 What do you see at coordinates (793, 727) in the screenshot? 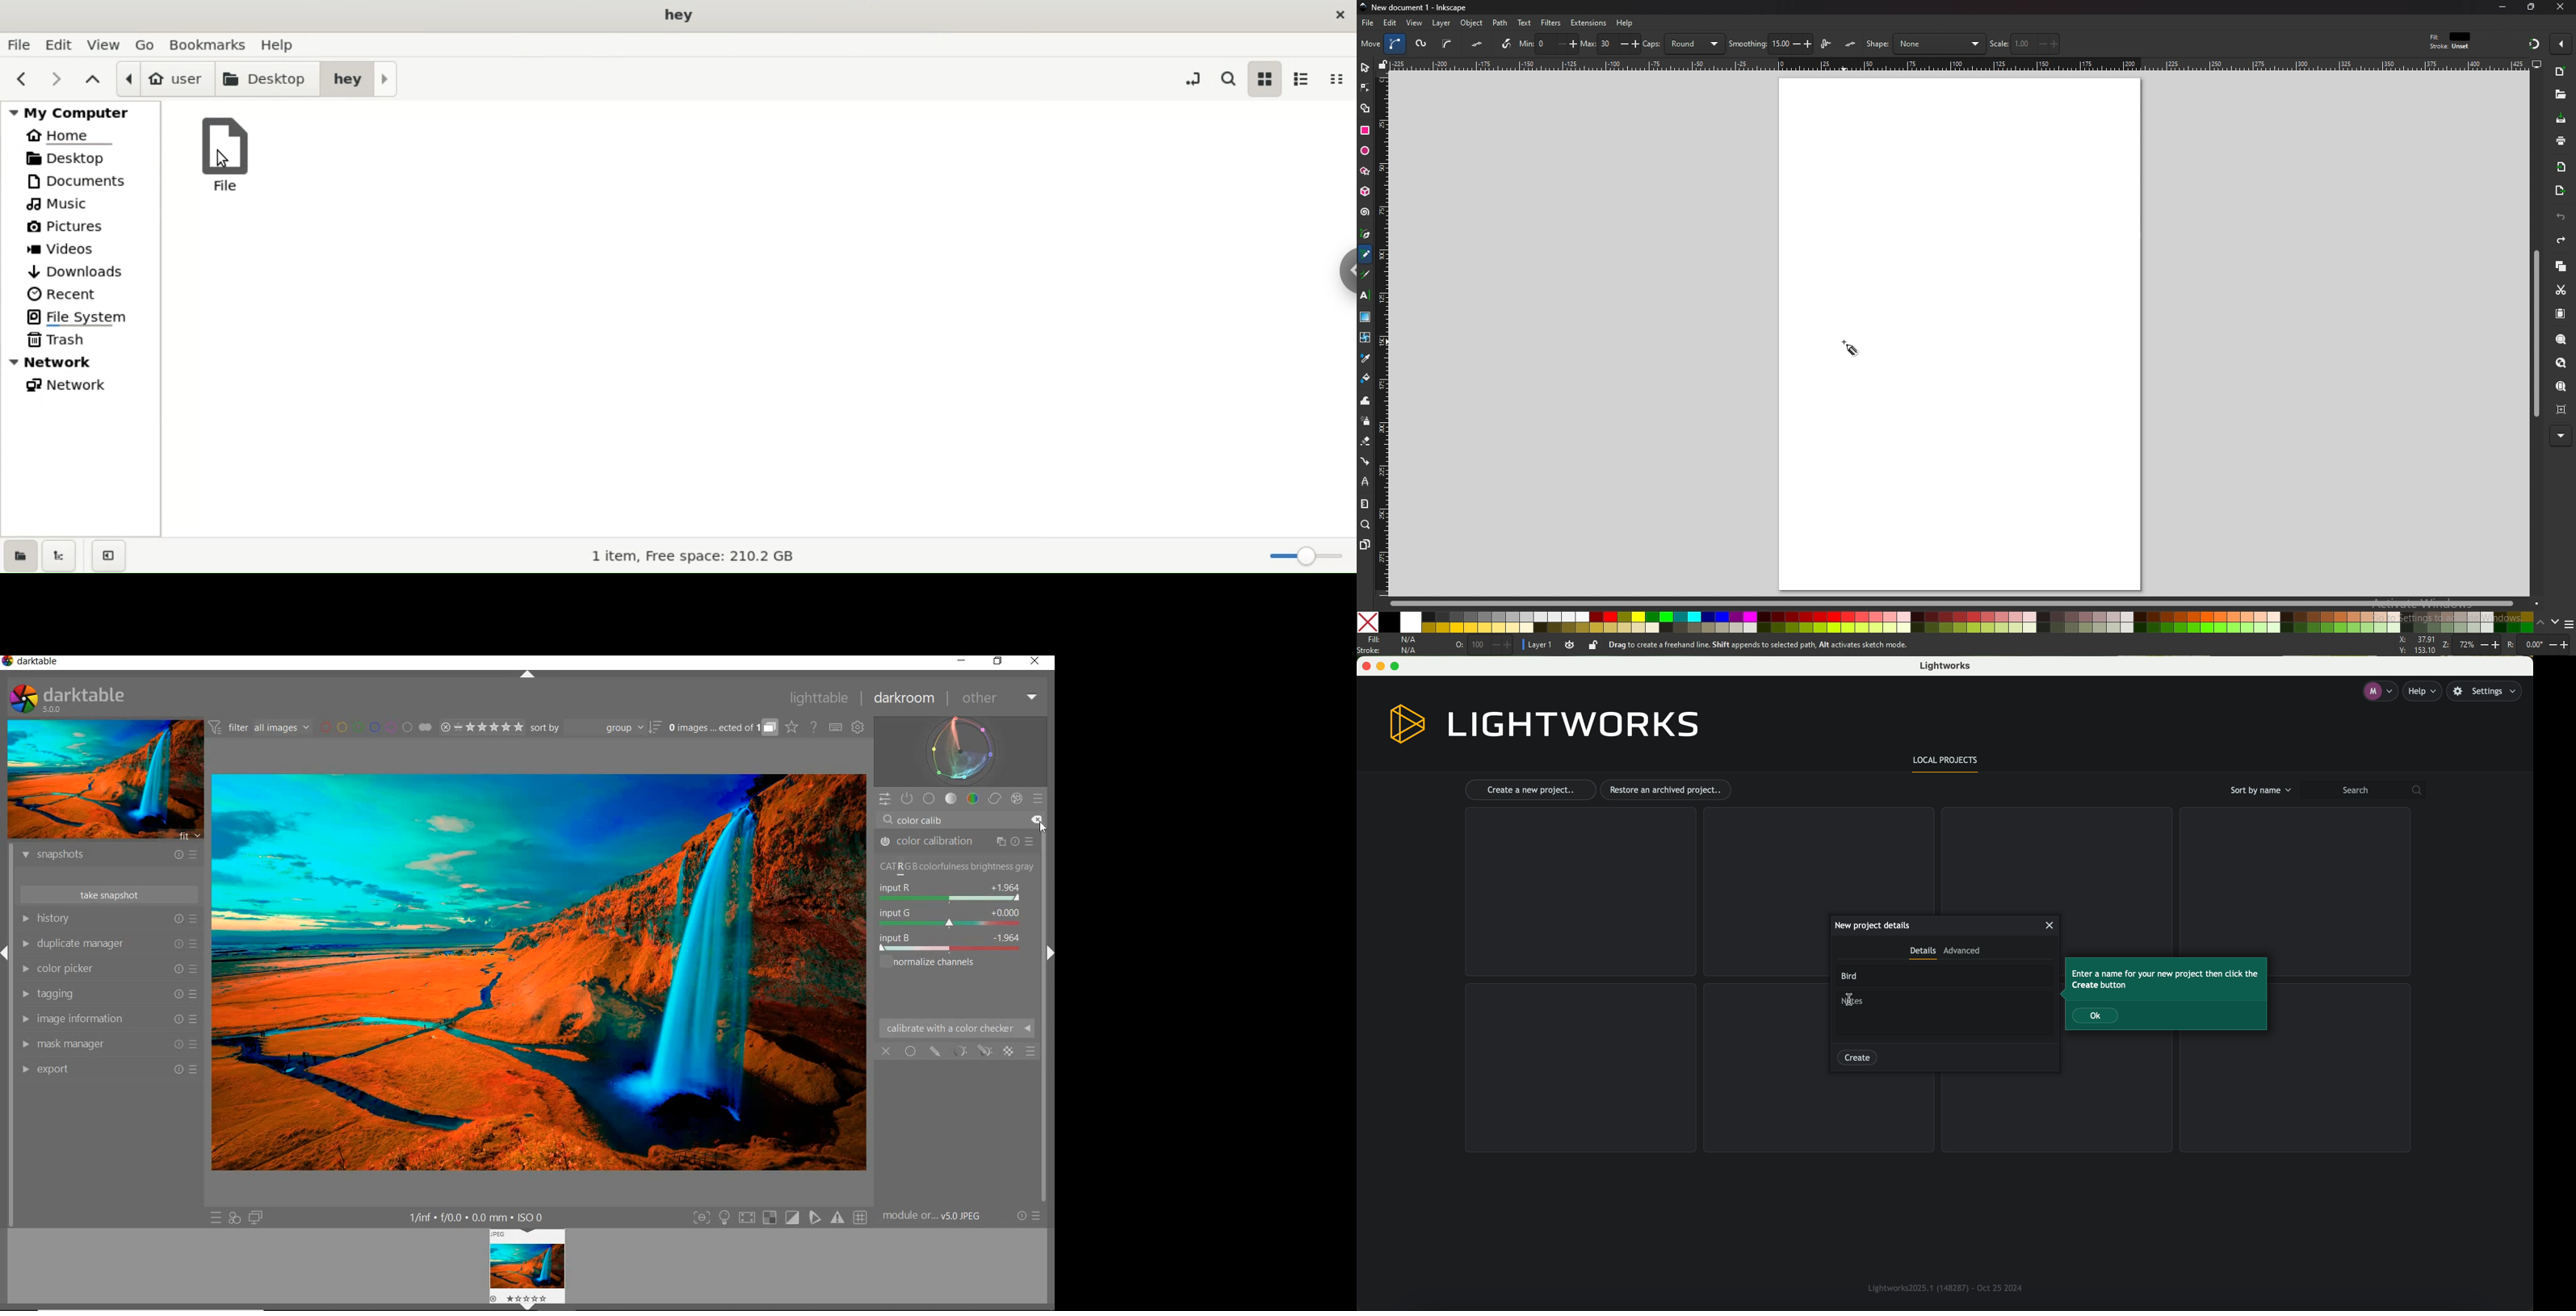
I see `CLICK TO CHANGE THE OVERLAYS SHOWN ON THUMBNAILS` at bounding box center [793, 727].